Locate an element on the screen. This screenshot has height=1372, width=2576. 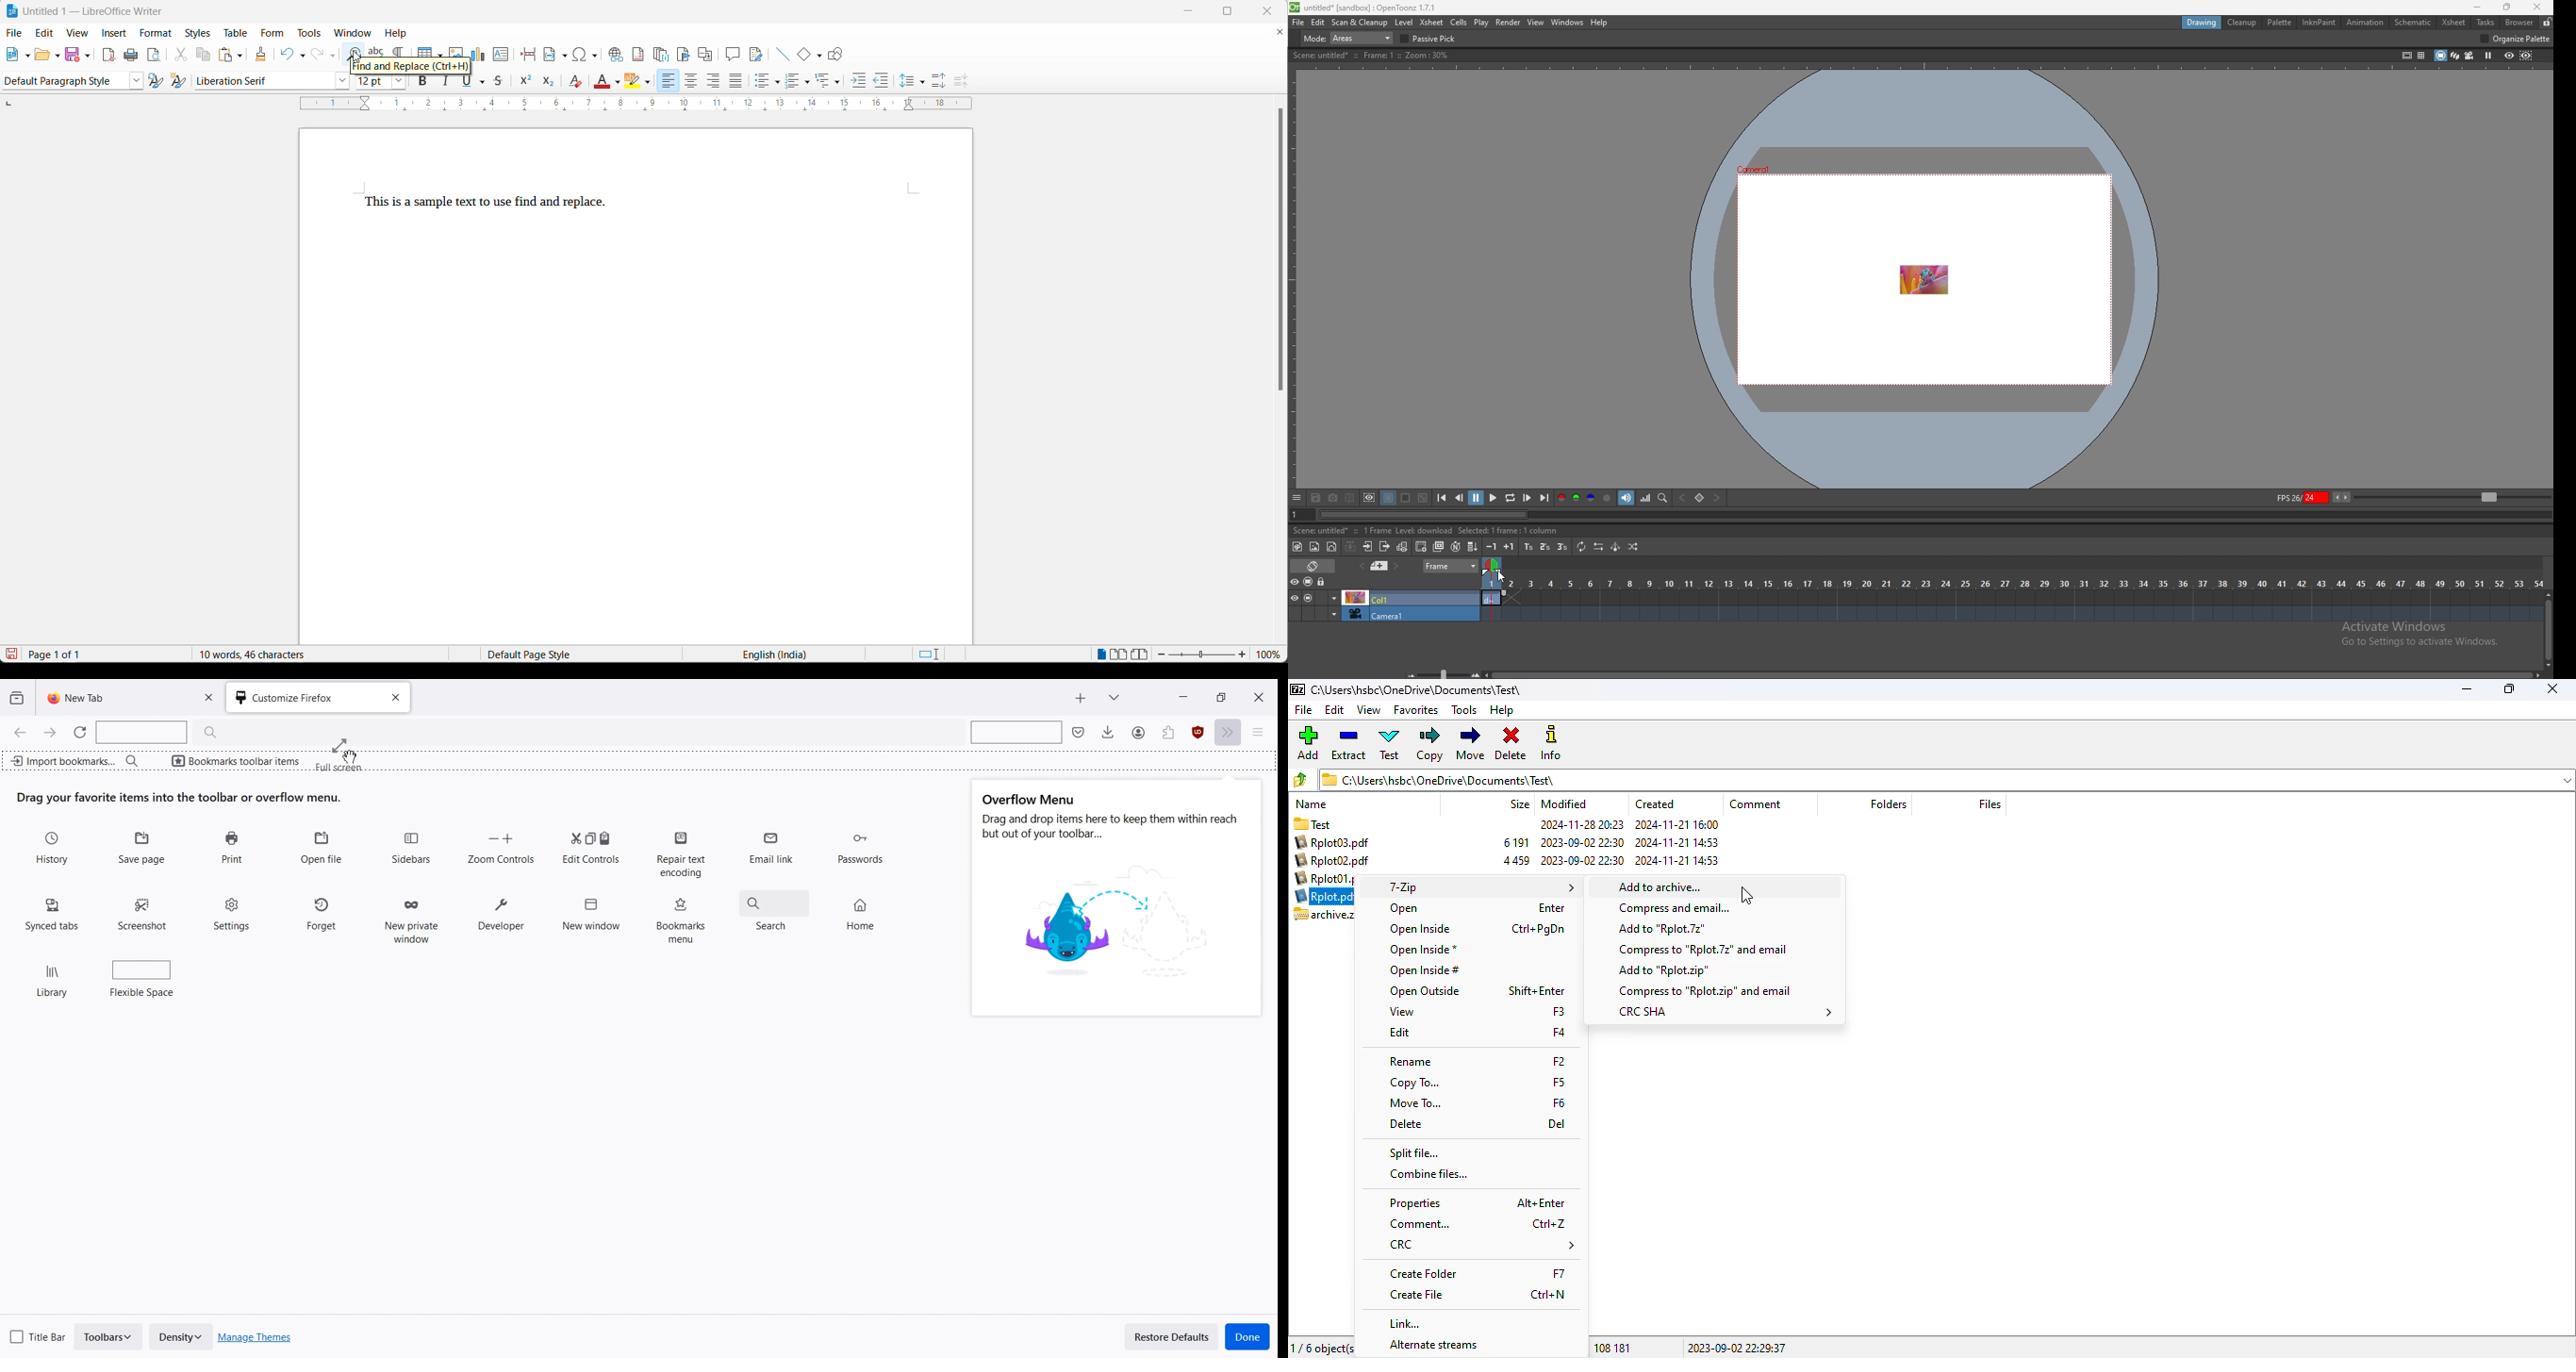
copy is located at coordinates (1430, 745).